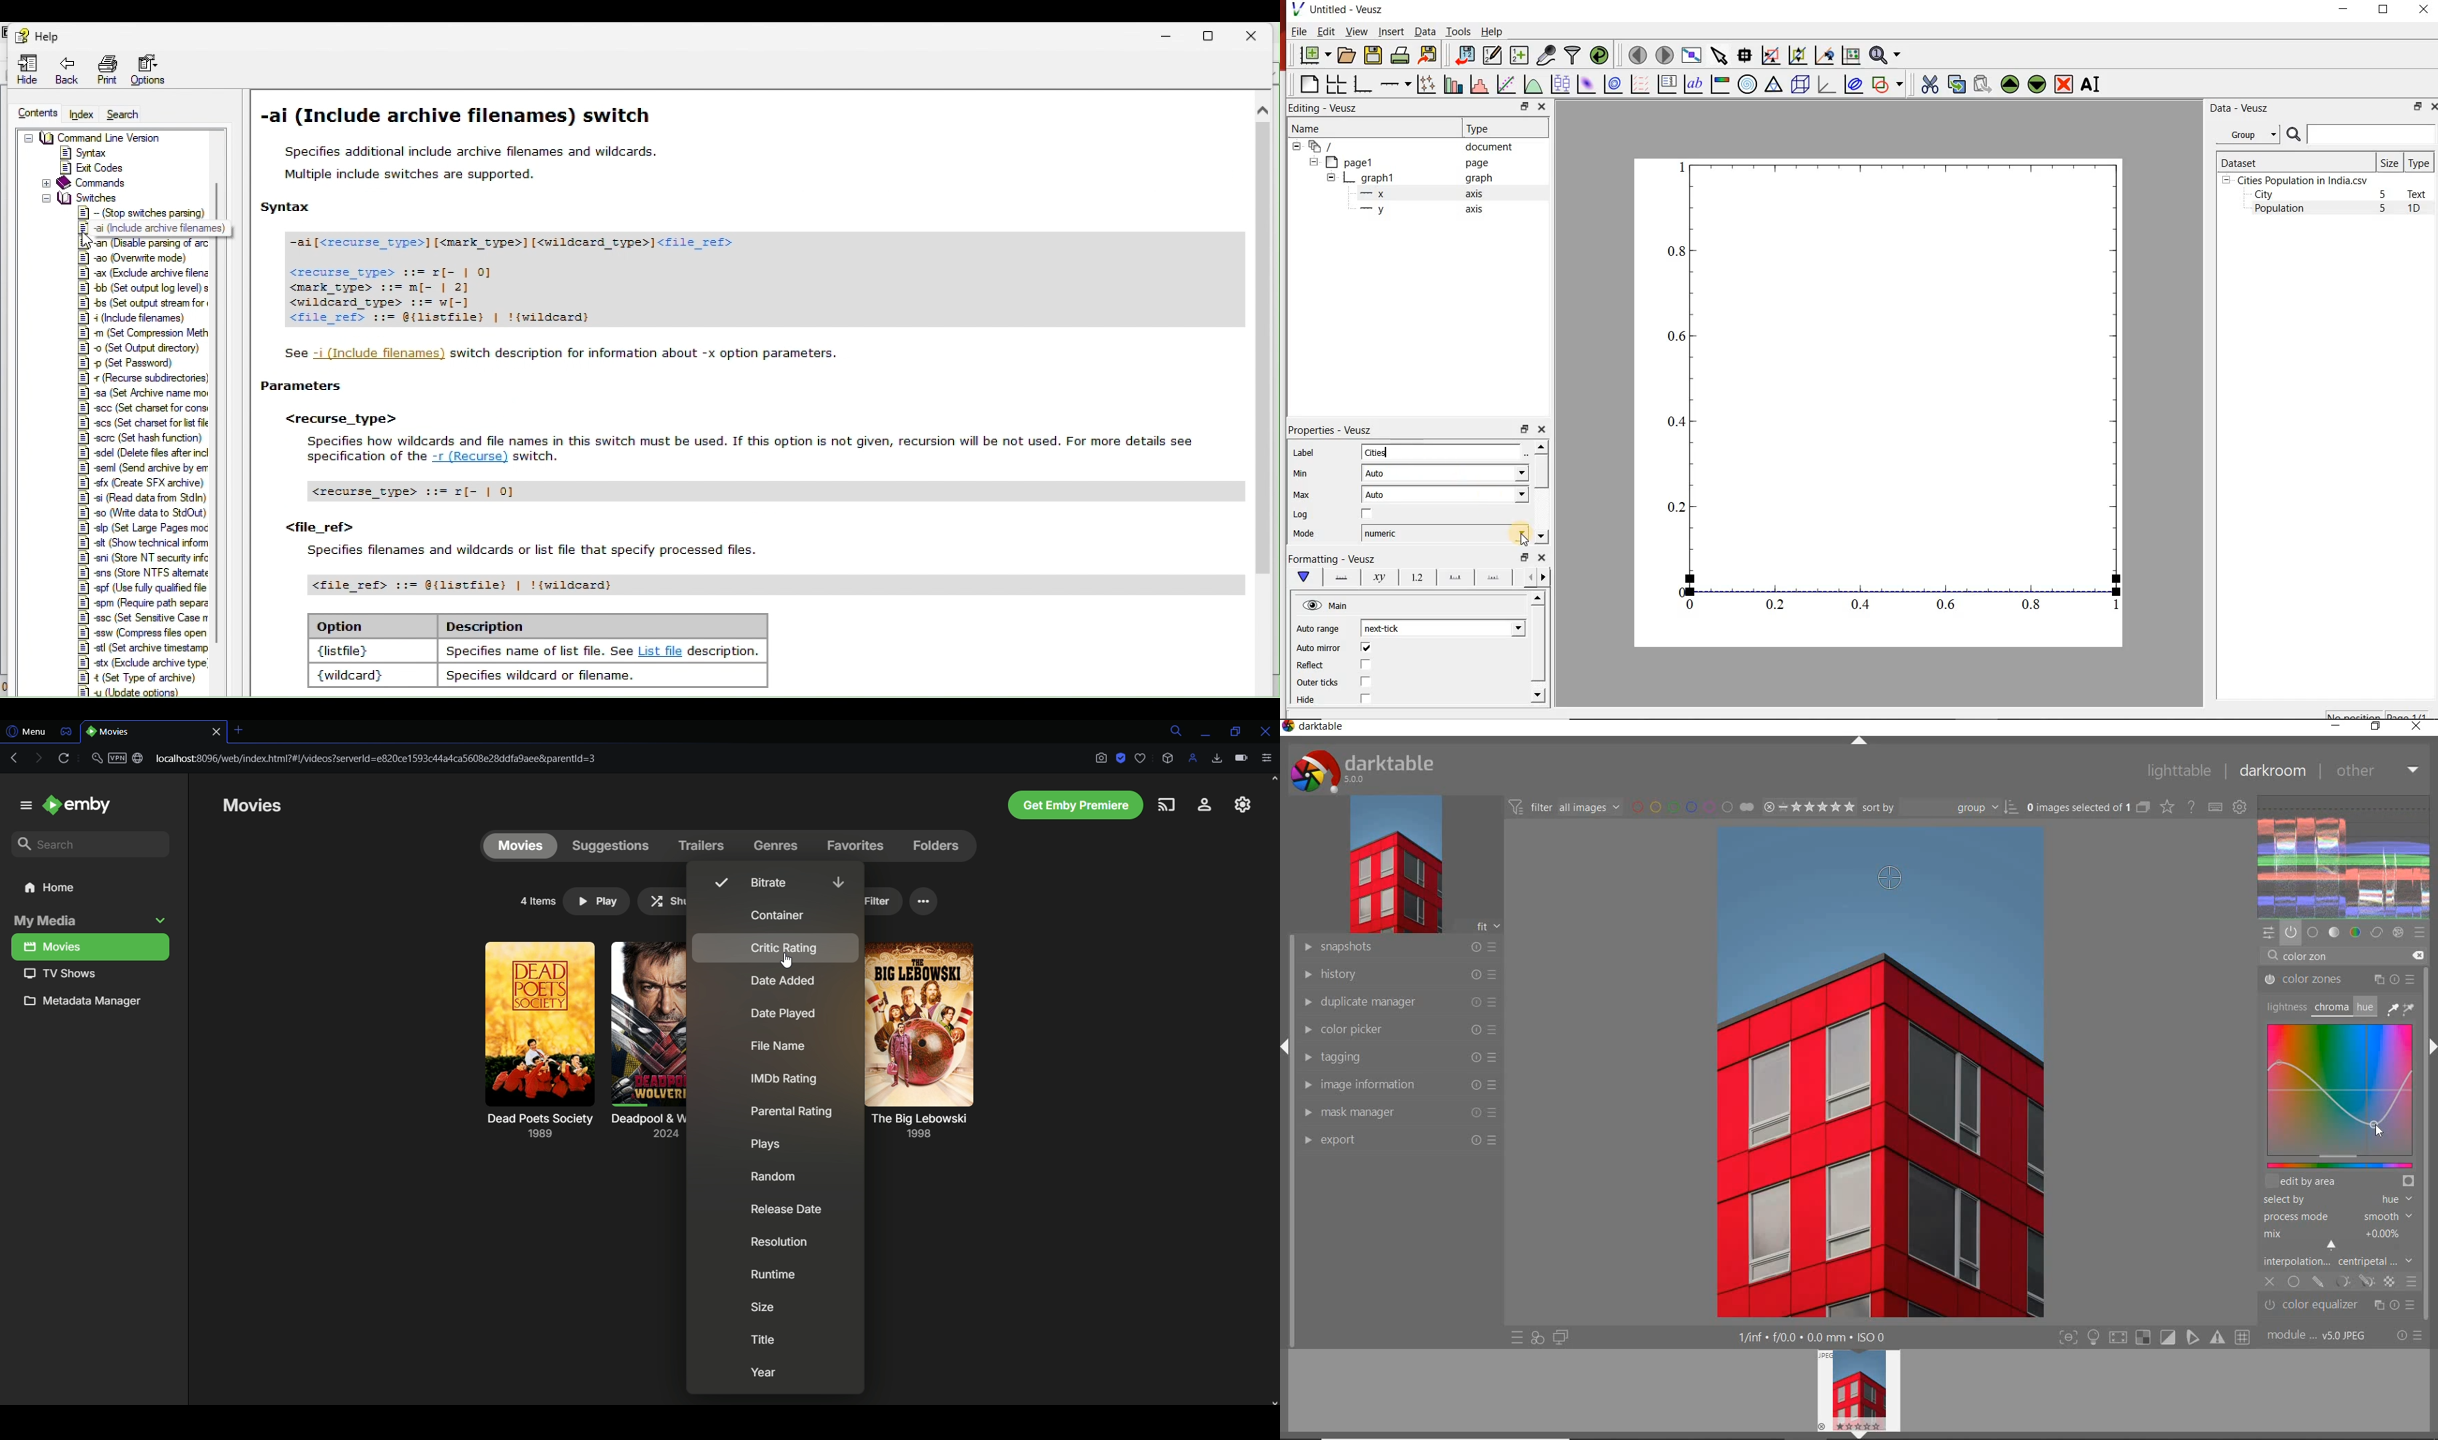  Describe the element at coordinates (2418, 954) in the screenshot. I see `DELETE` at that location.